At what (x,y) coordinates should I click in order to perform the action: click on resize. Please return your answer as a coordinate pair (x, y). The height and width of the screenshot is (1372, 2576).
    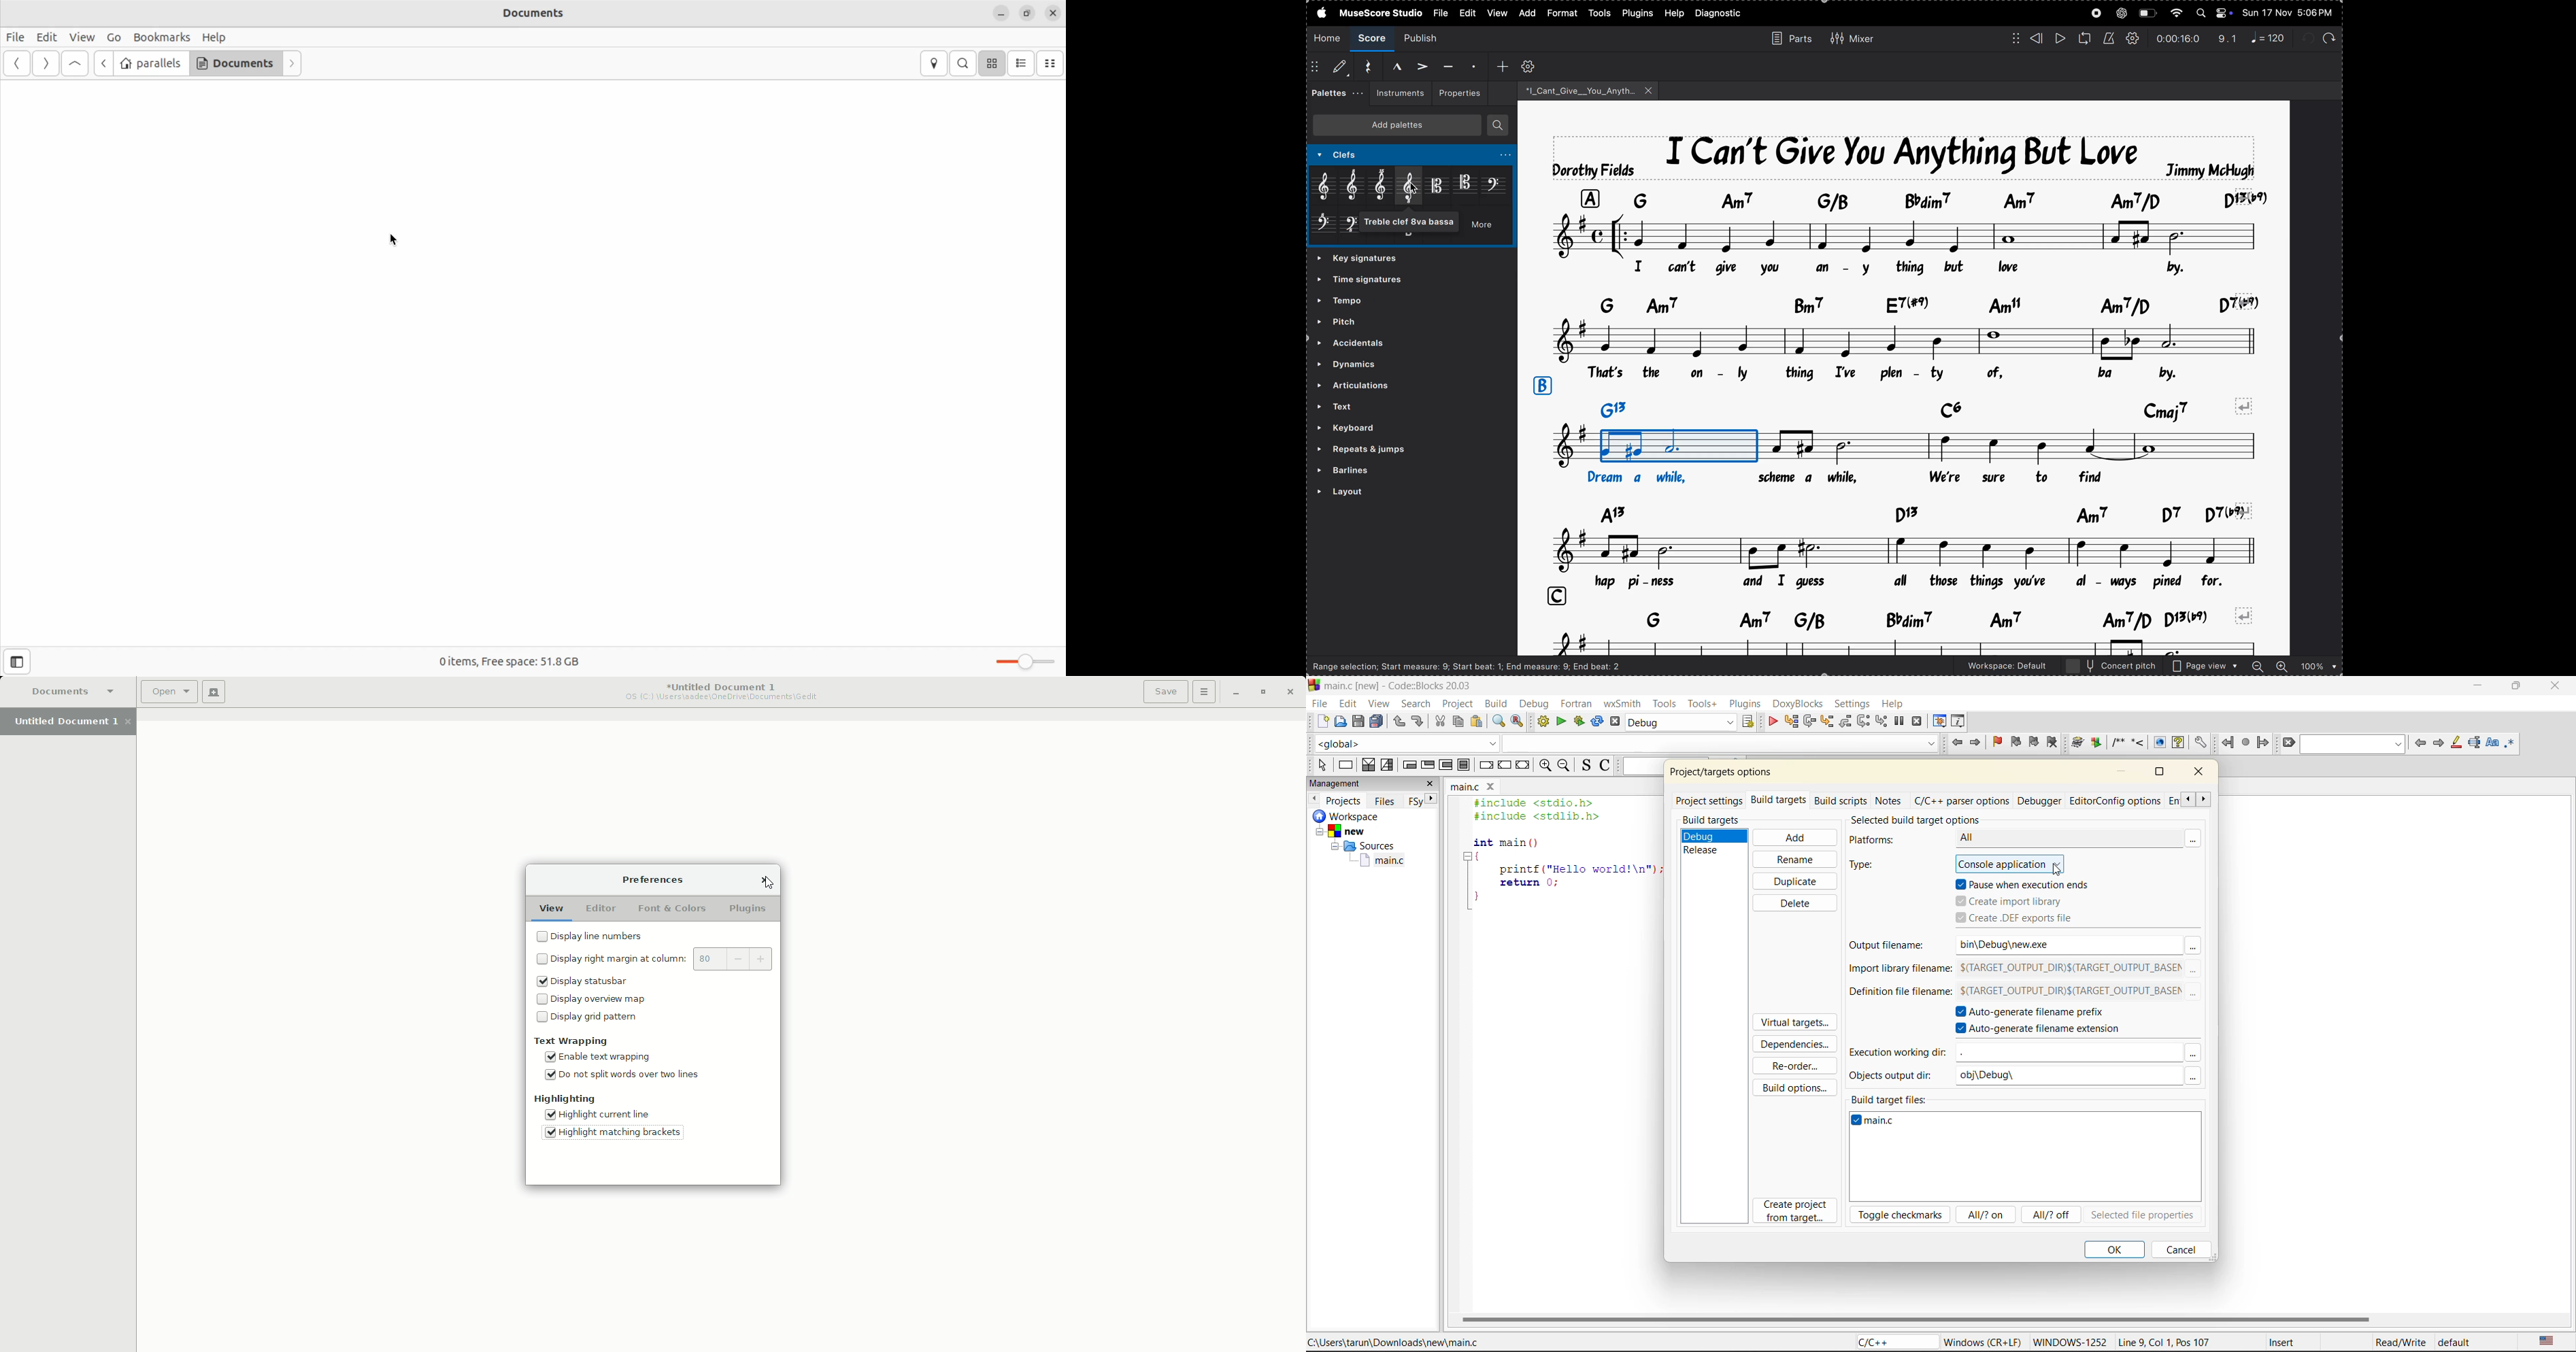
    Looking at the image, I should click on (1028, 13).